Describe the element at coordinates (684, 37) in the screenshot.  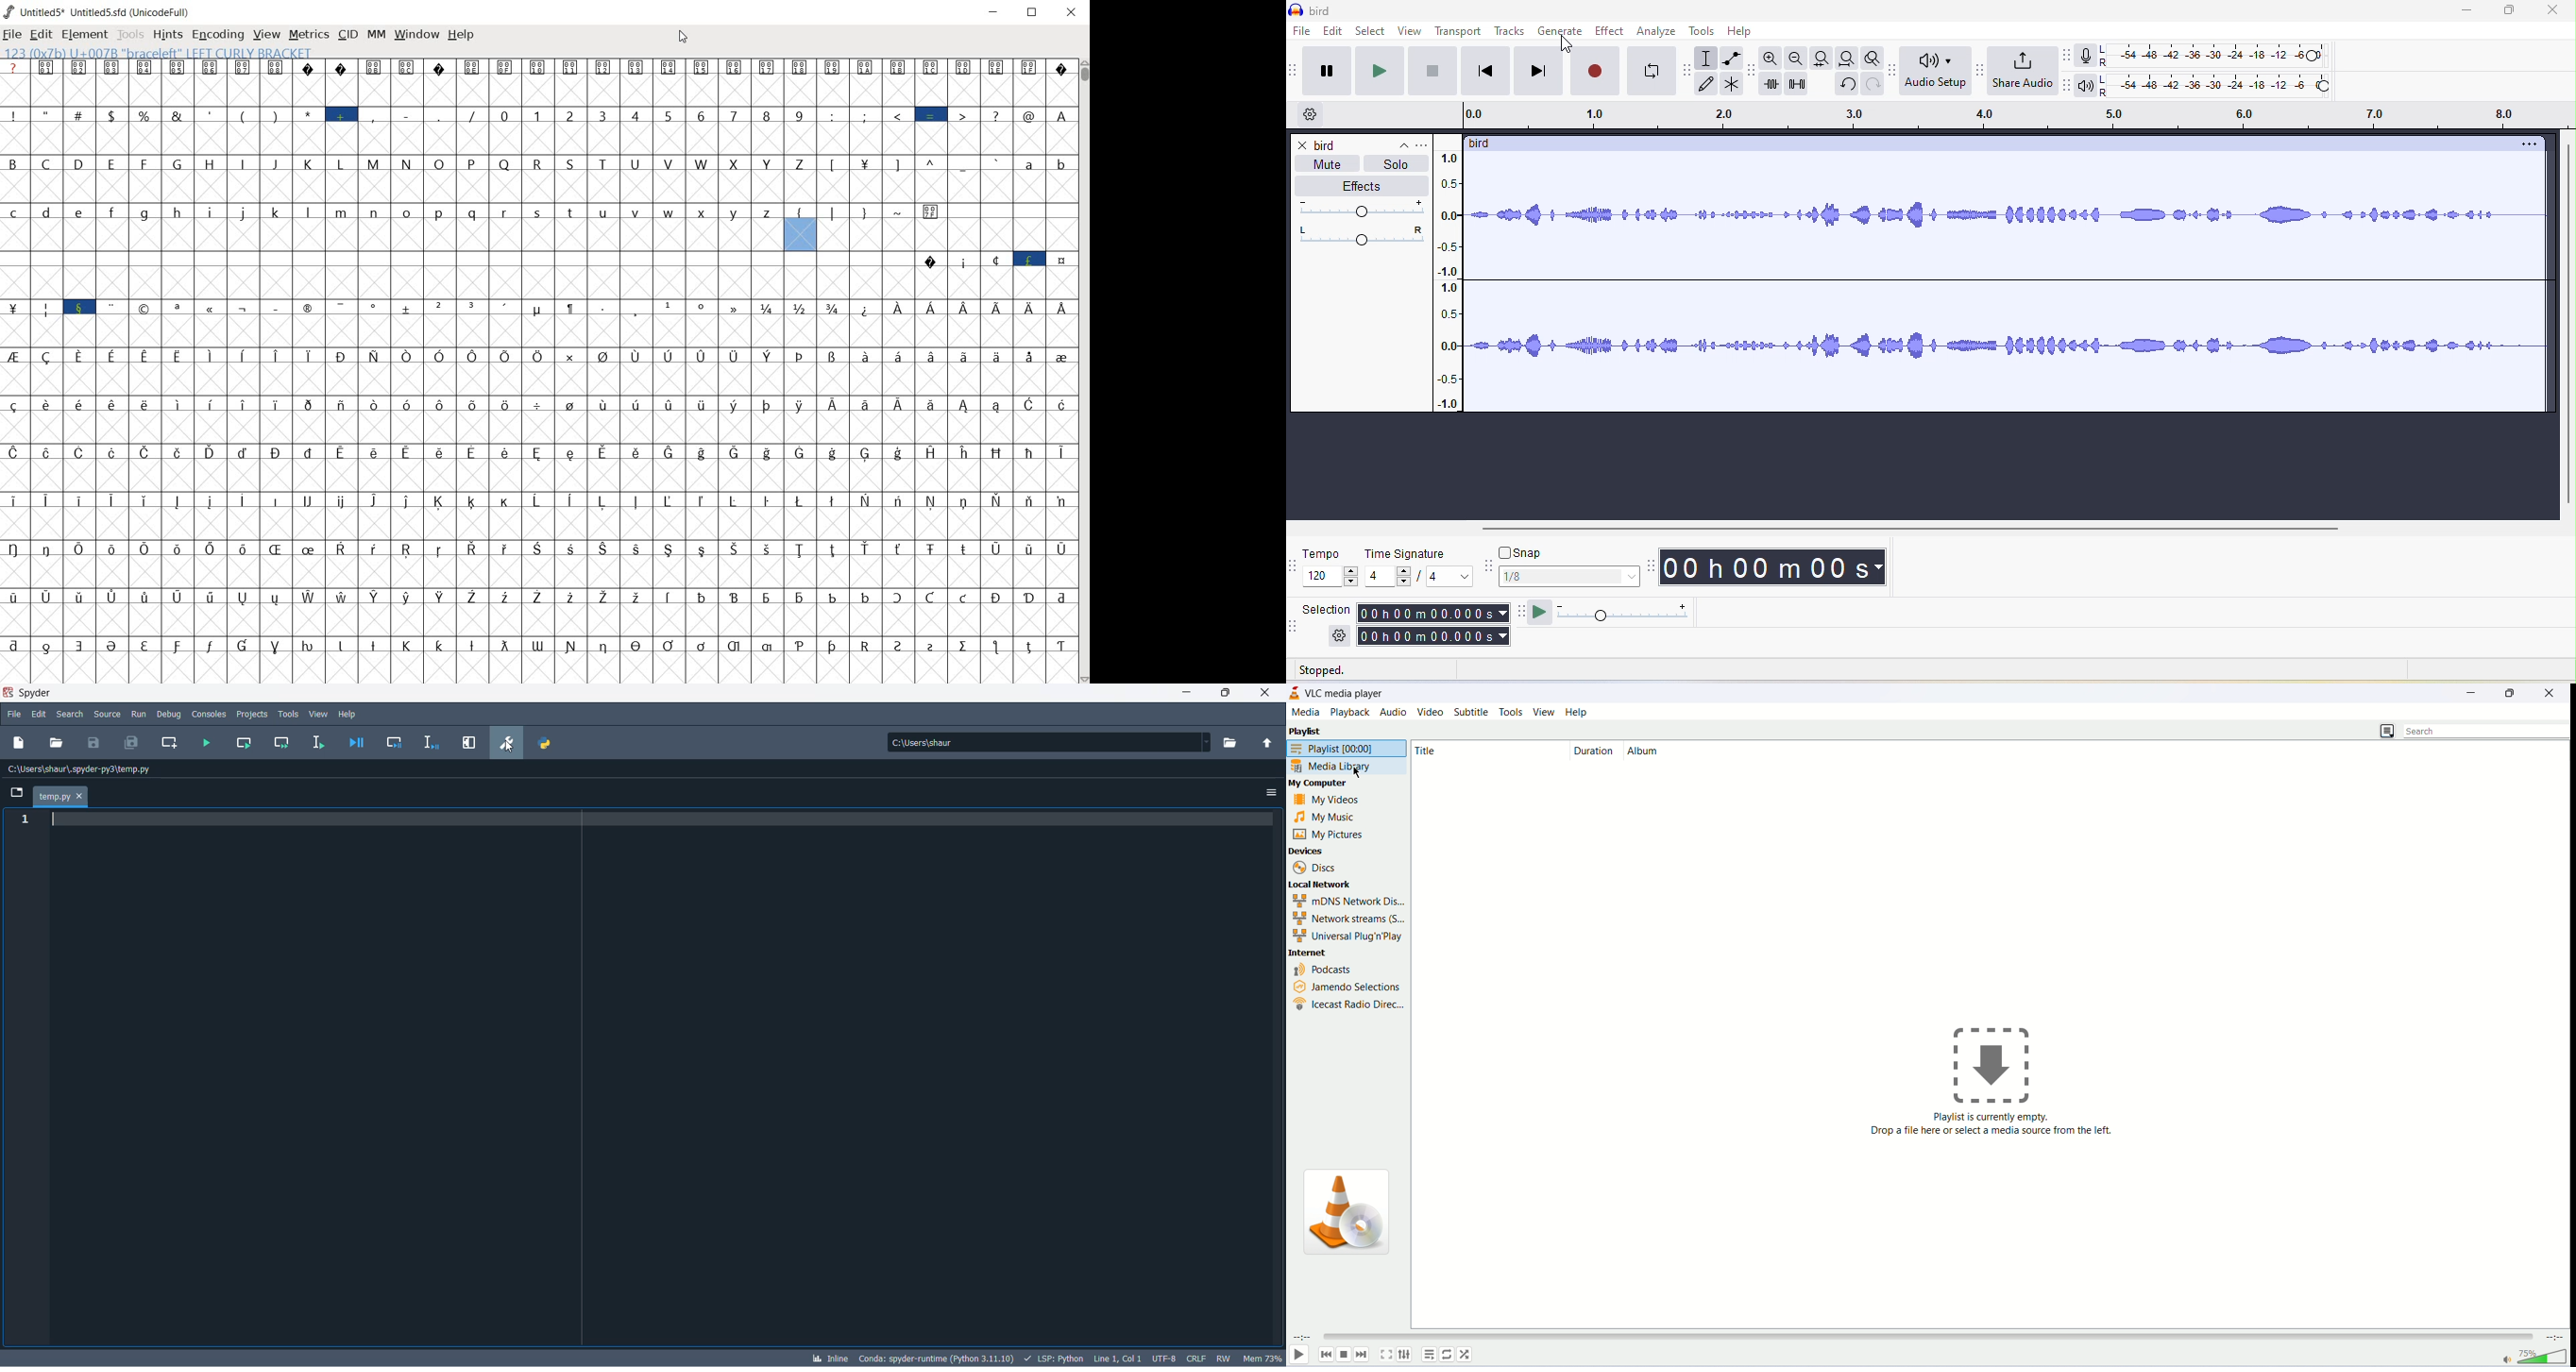
I see `cursor` at that location.